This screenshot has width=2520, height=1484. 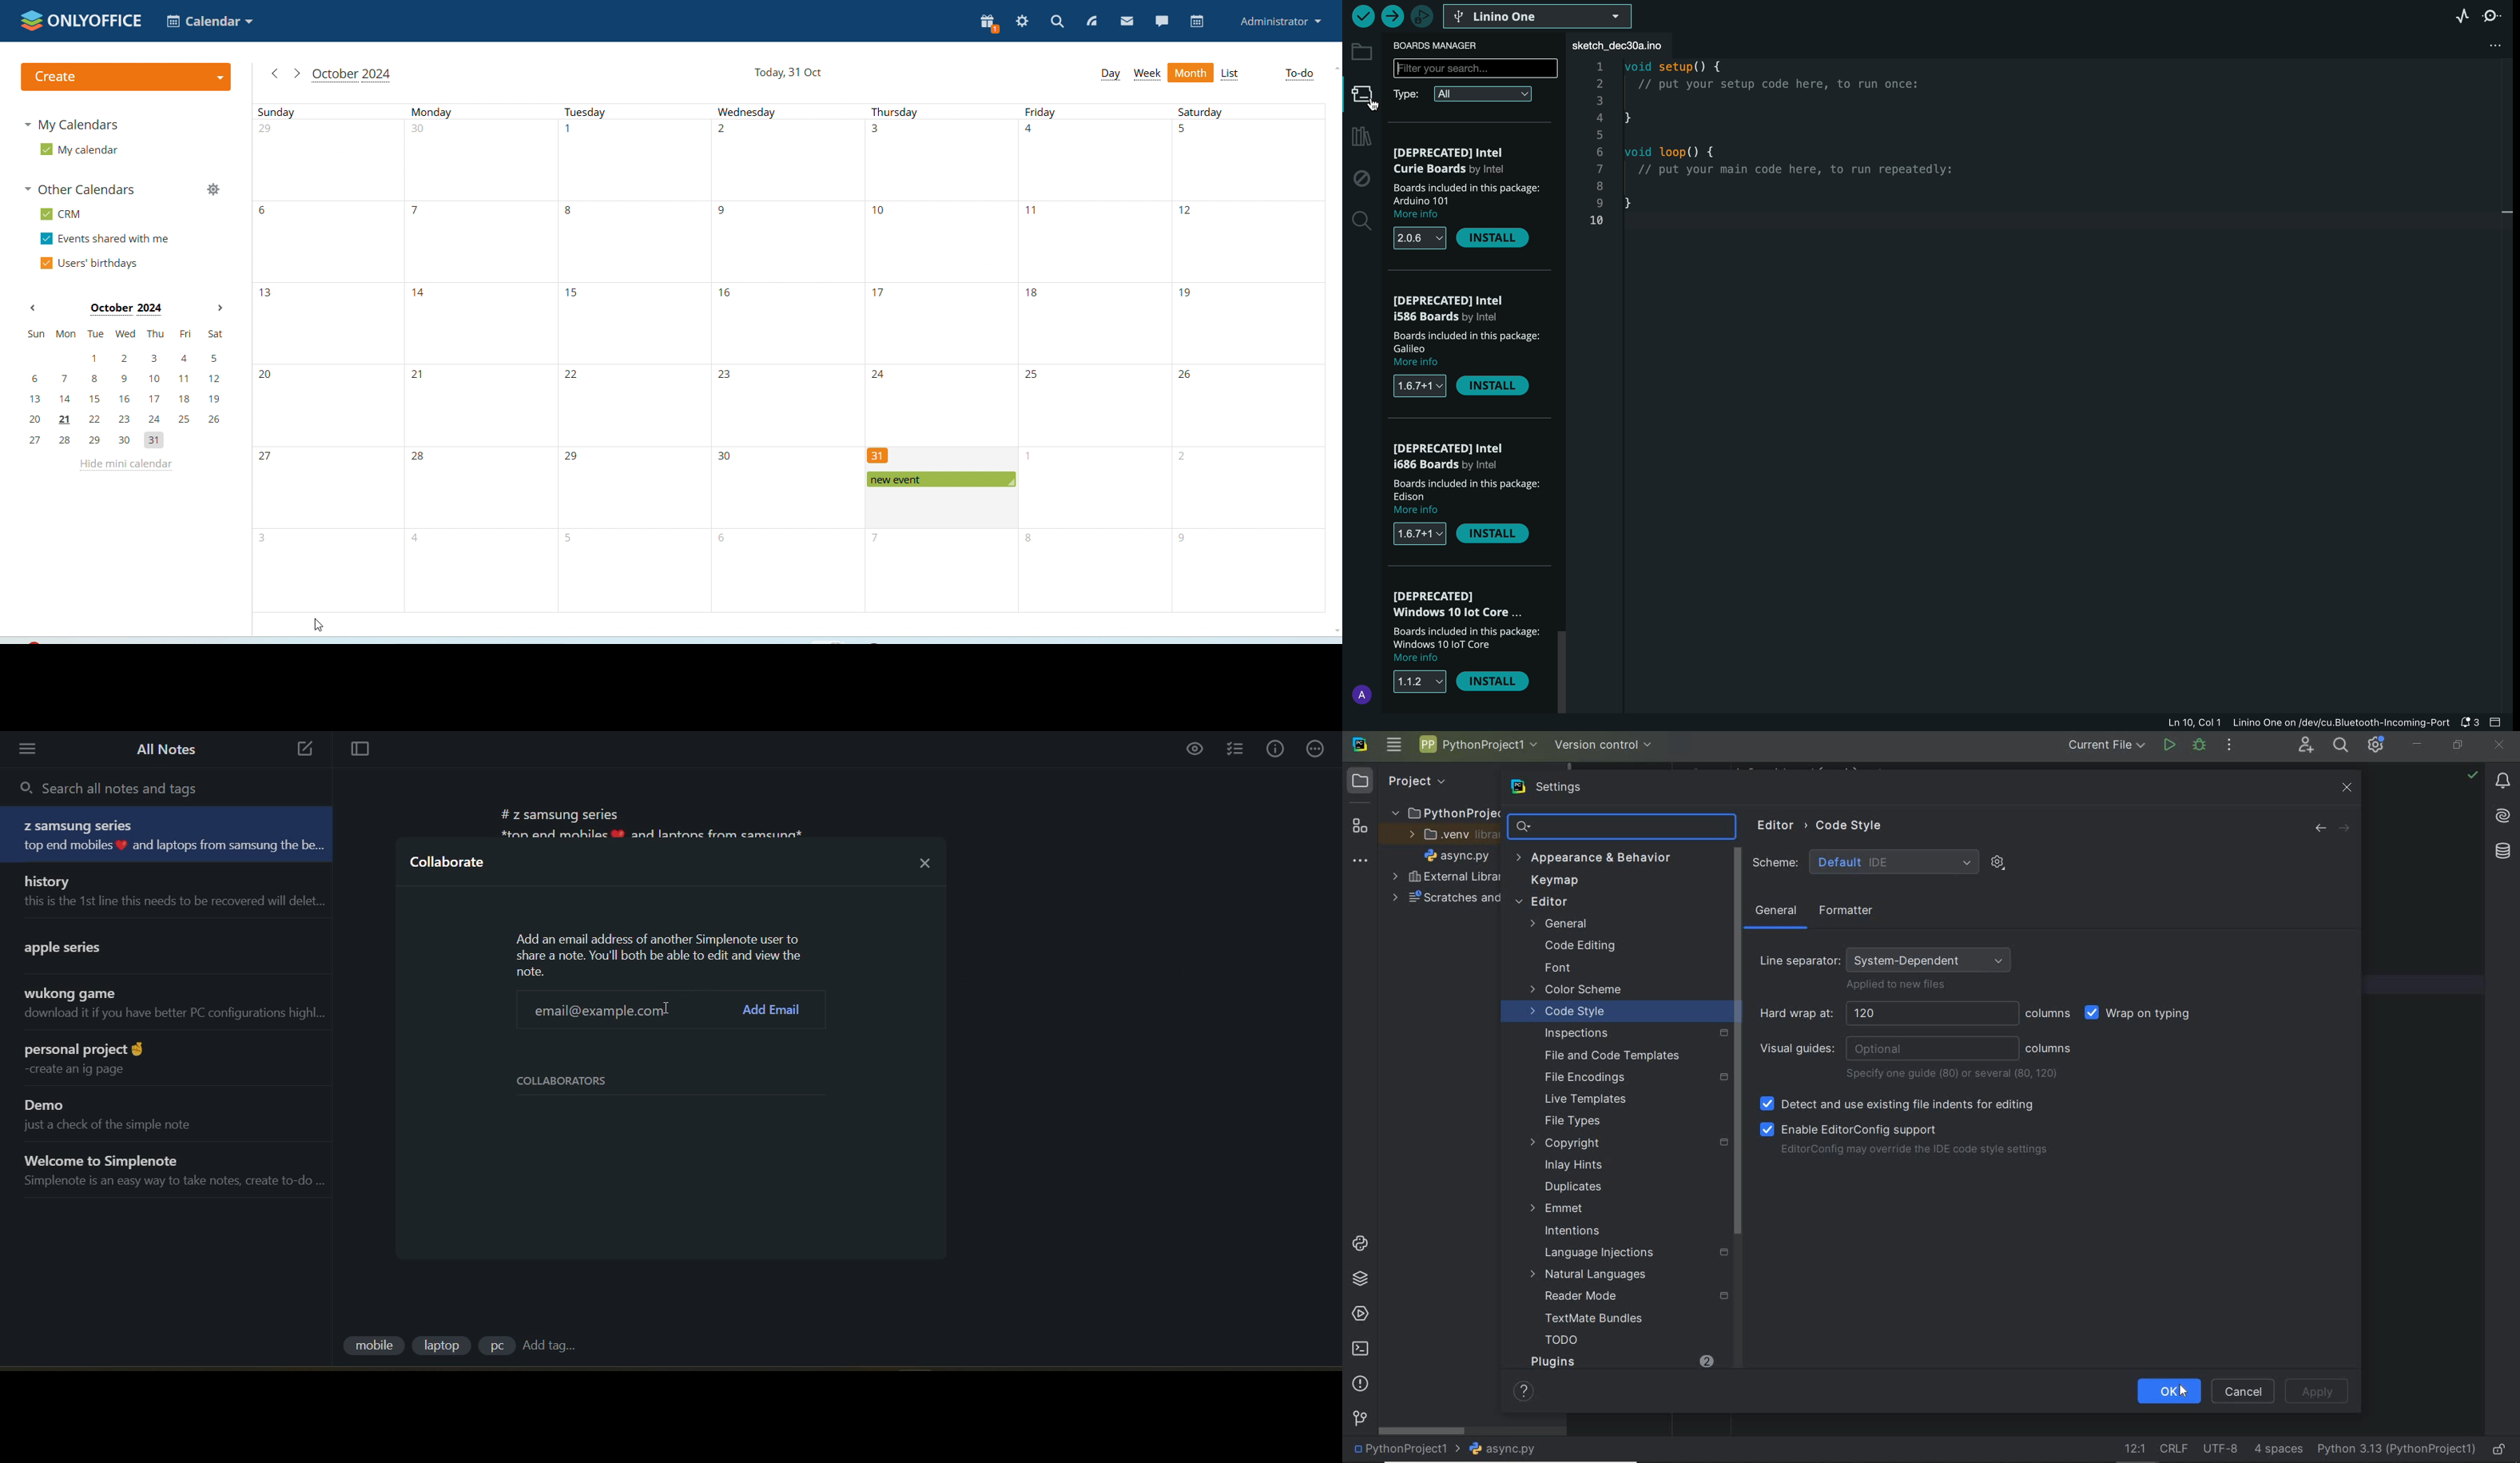 I want to click on reader Mode, so click(x=1626, y=1297).